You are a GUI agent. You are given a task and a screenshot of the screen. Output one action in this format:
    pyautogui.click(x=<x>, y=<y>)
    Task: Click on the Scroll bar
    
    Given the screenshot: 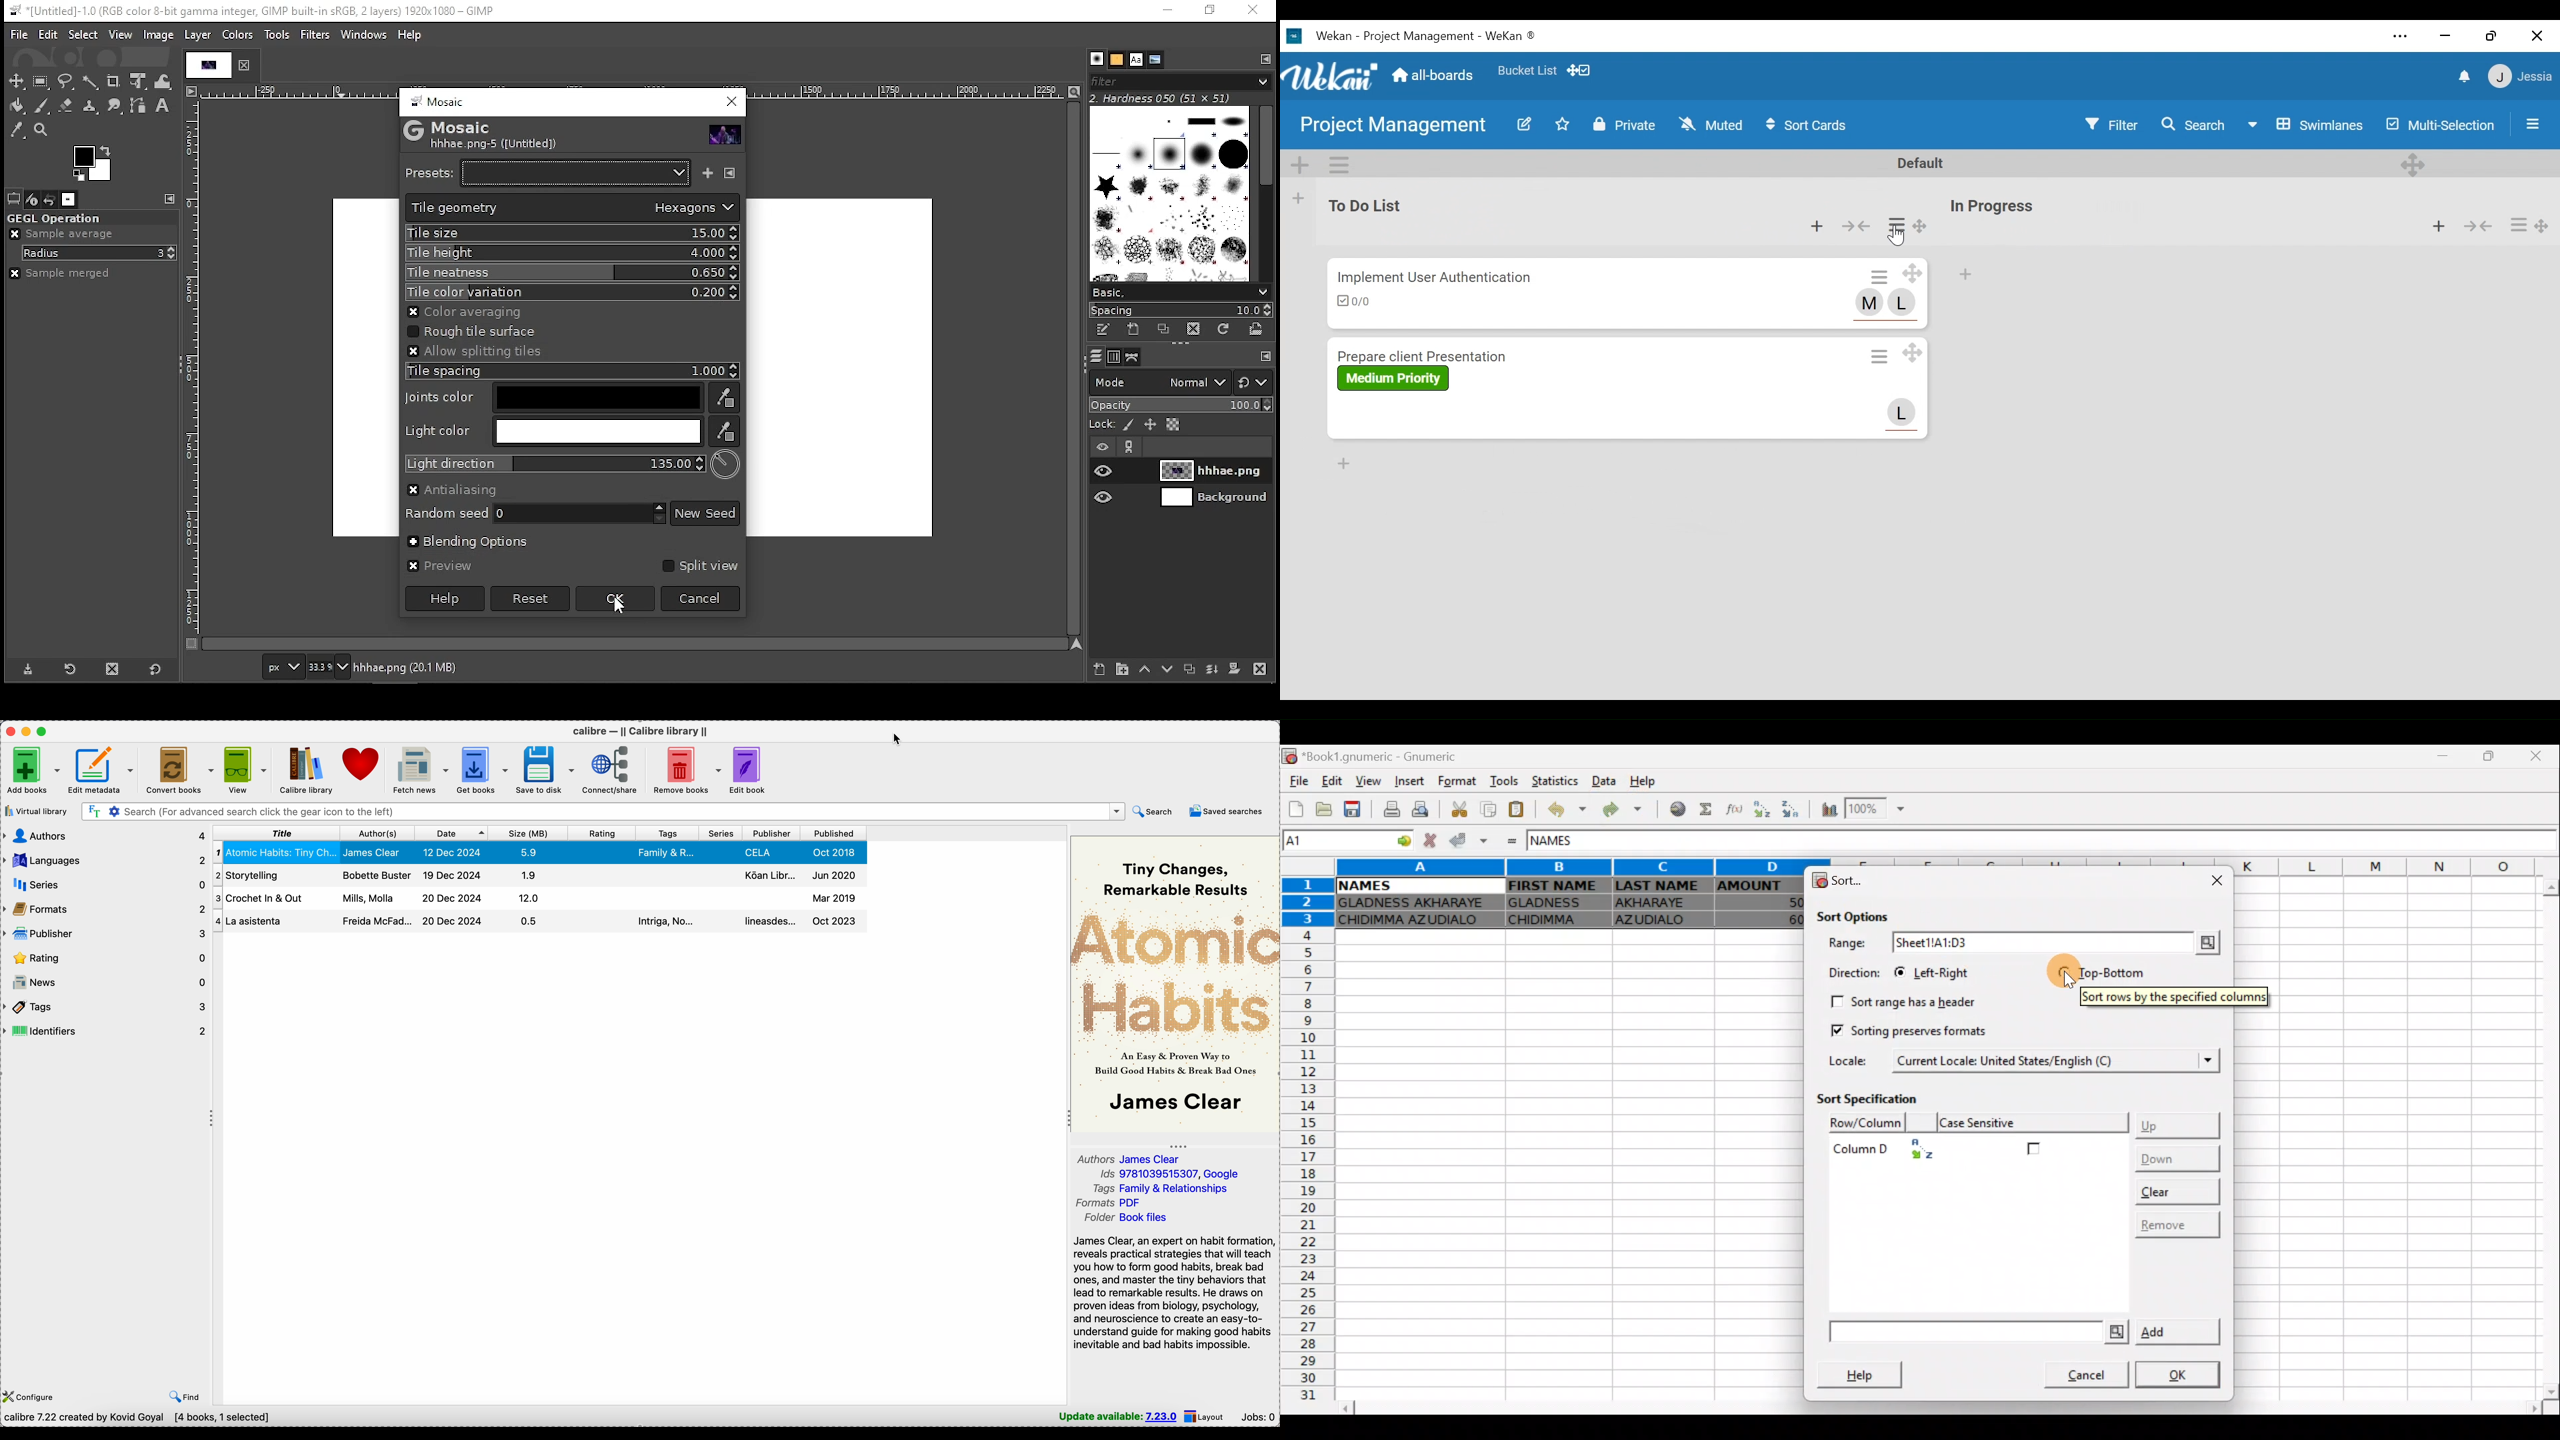 What is the action you would take?
    pyautogui.click(x=1939, y=1412)
    